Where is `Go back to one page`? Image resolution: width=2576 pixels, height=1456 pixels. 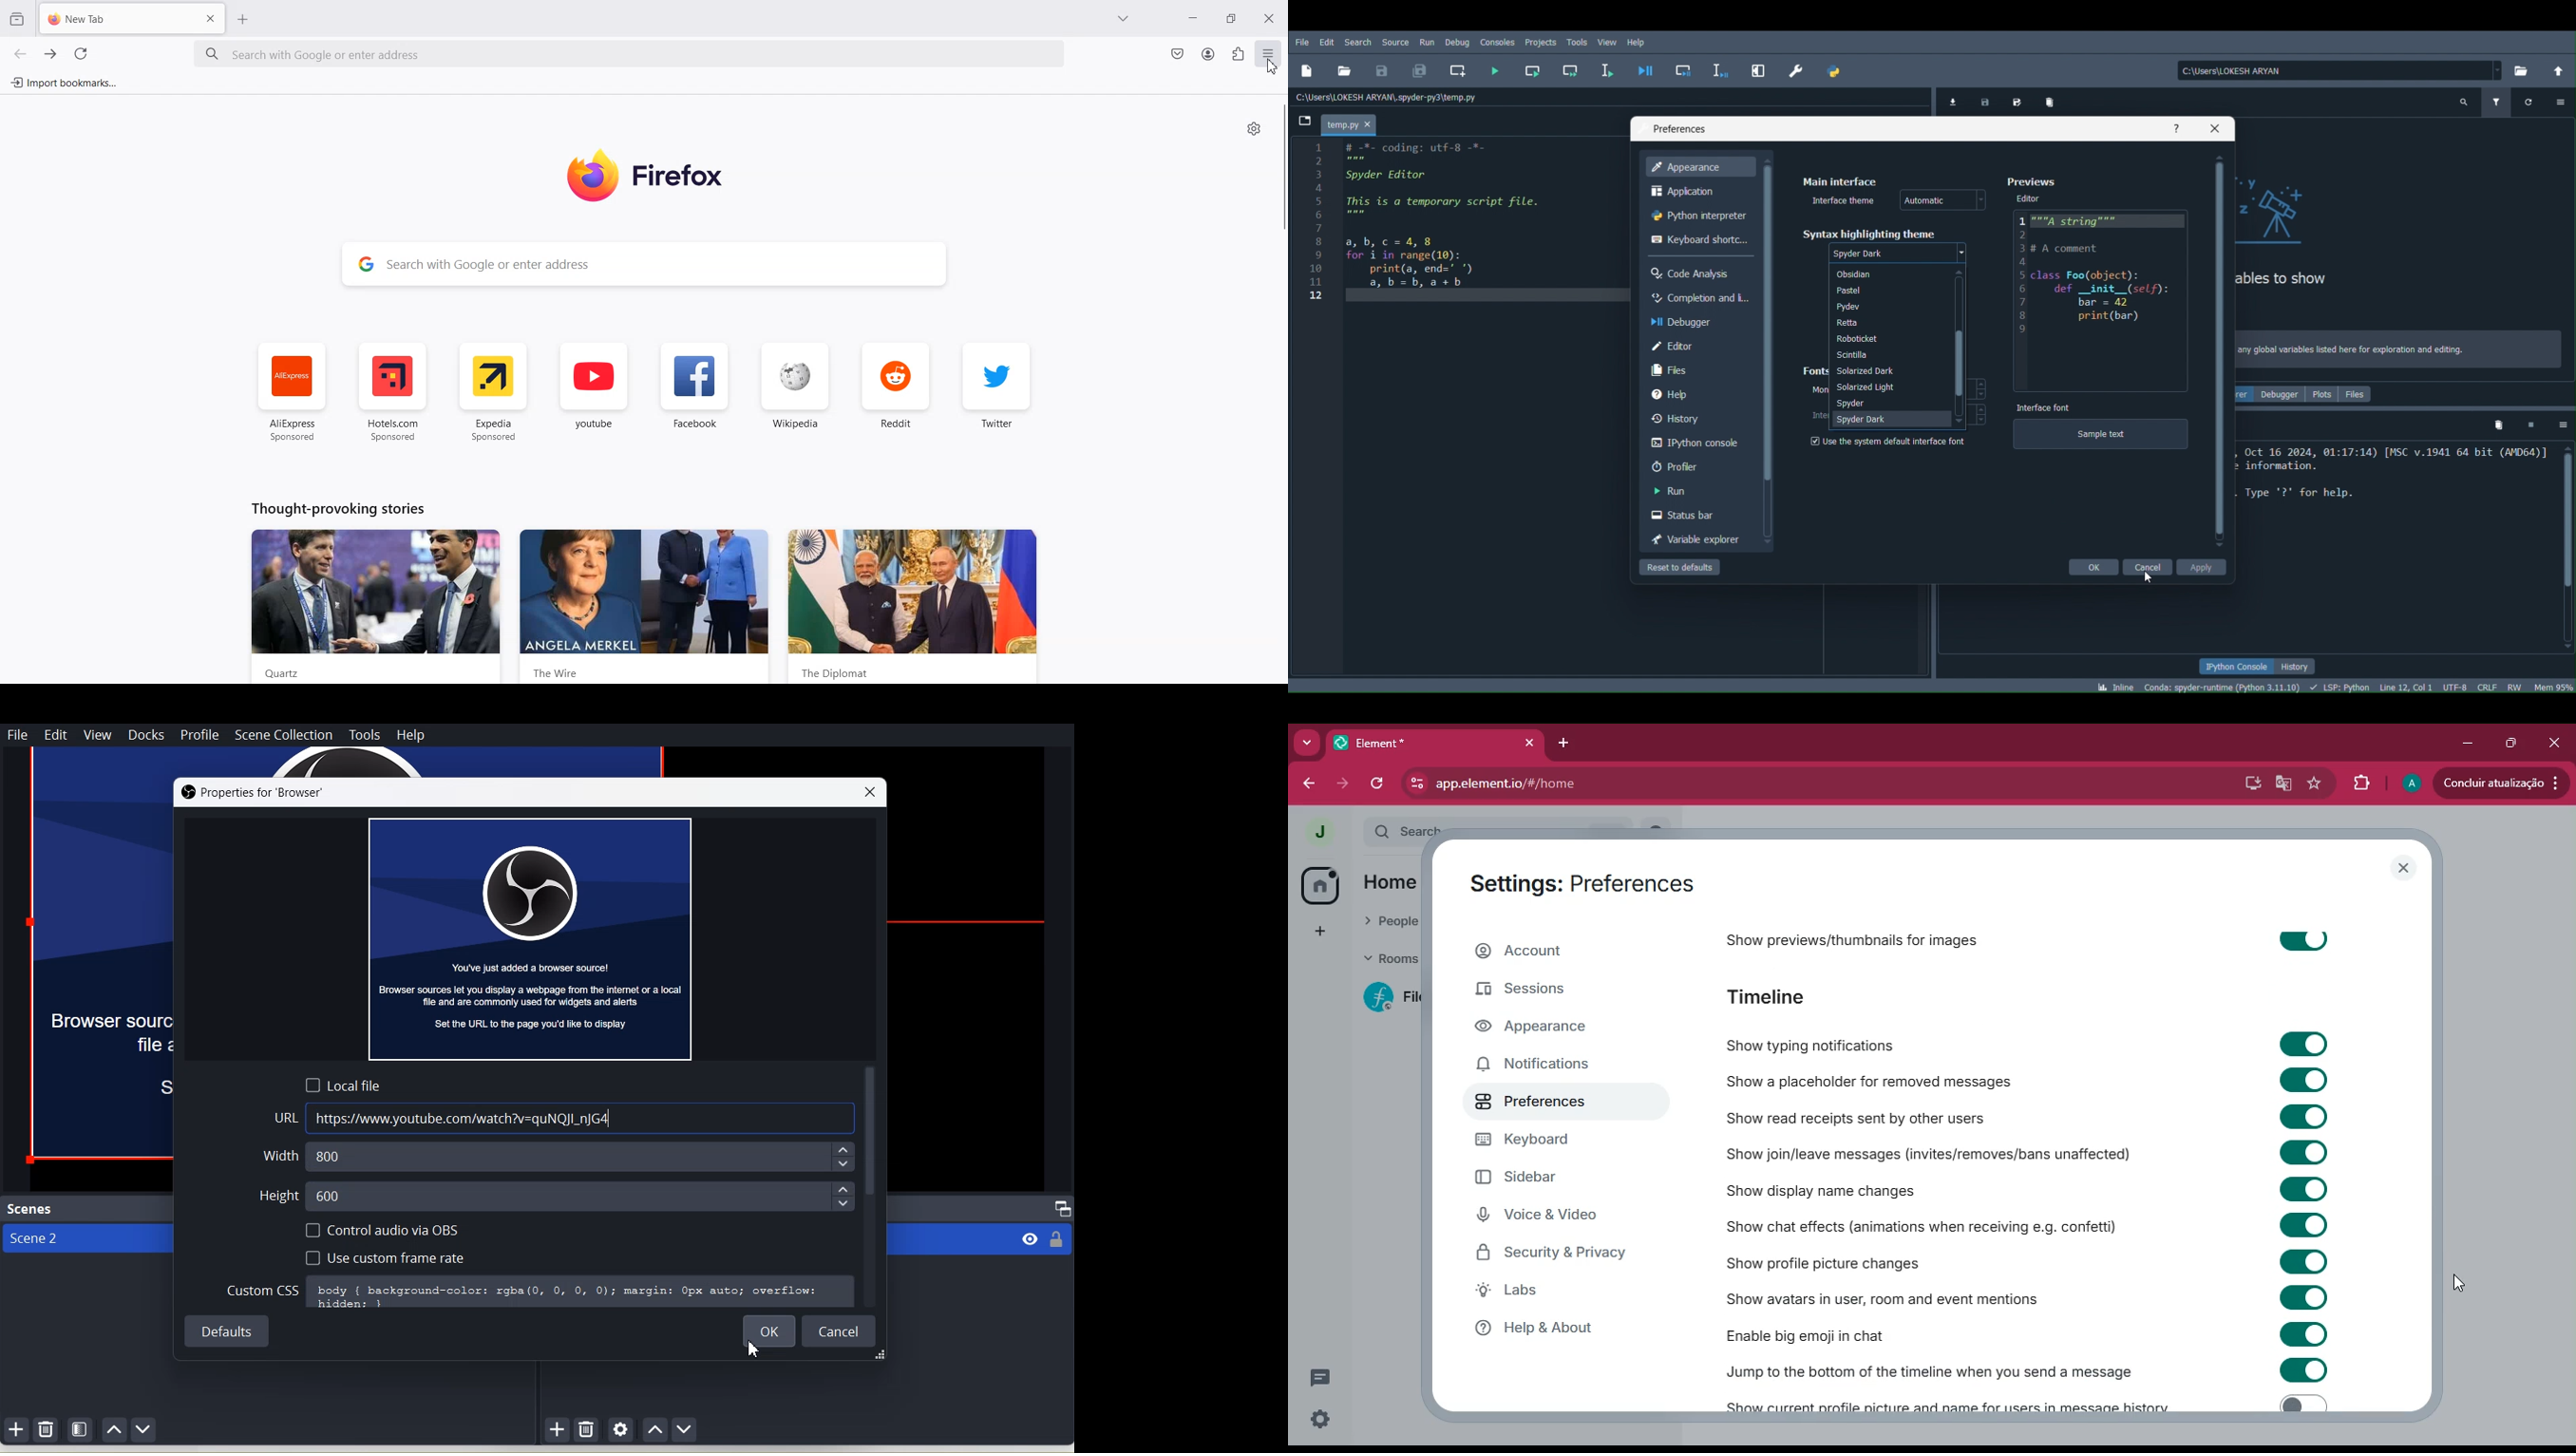 Go back to one page is located at coordinates (19, 53).